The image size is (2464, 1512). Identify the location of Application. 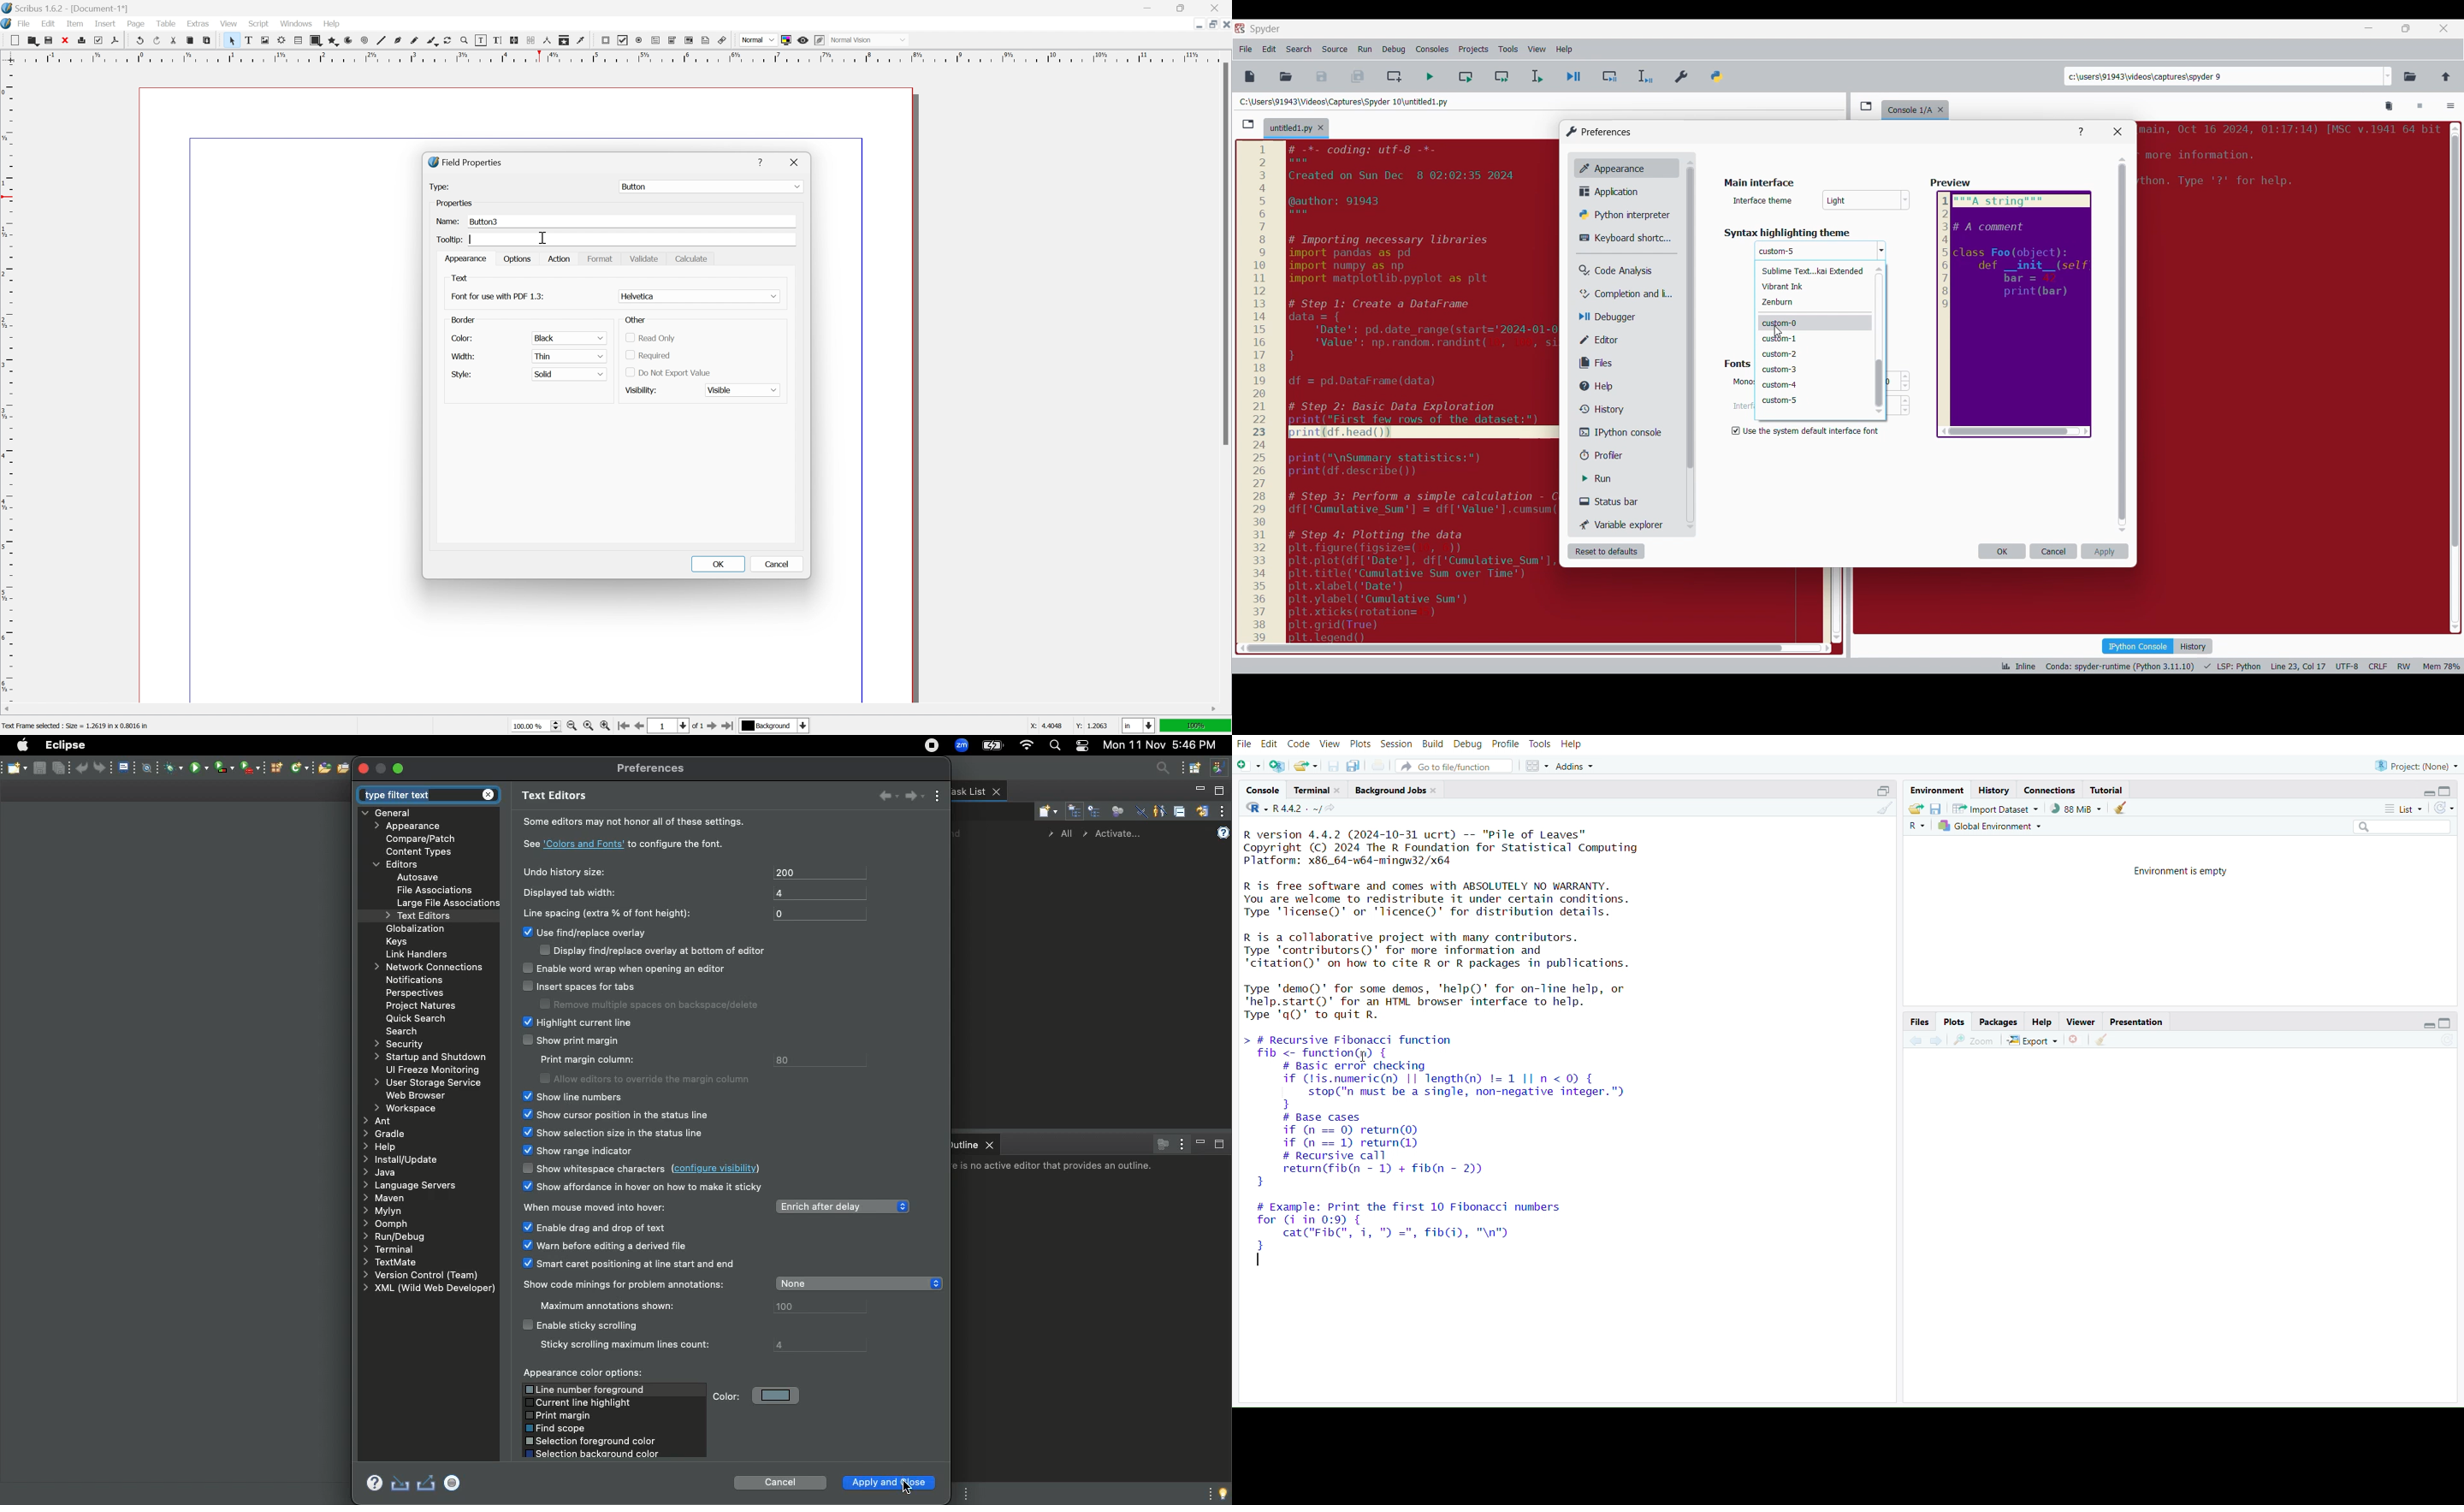
(1613, 191).